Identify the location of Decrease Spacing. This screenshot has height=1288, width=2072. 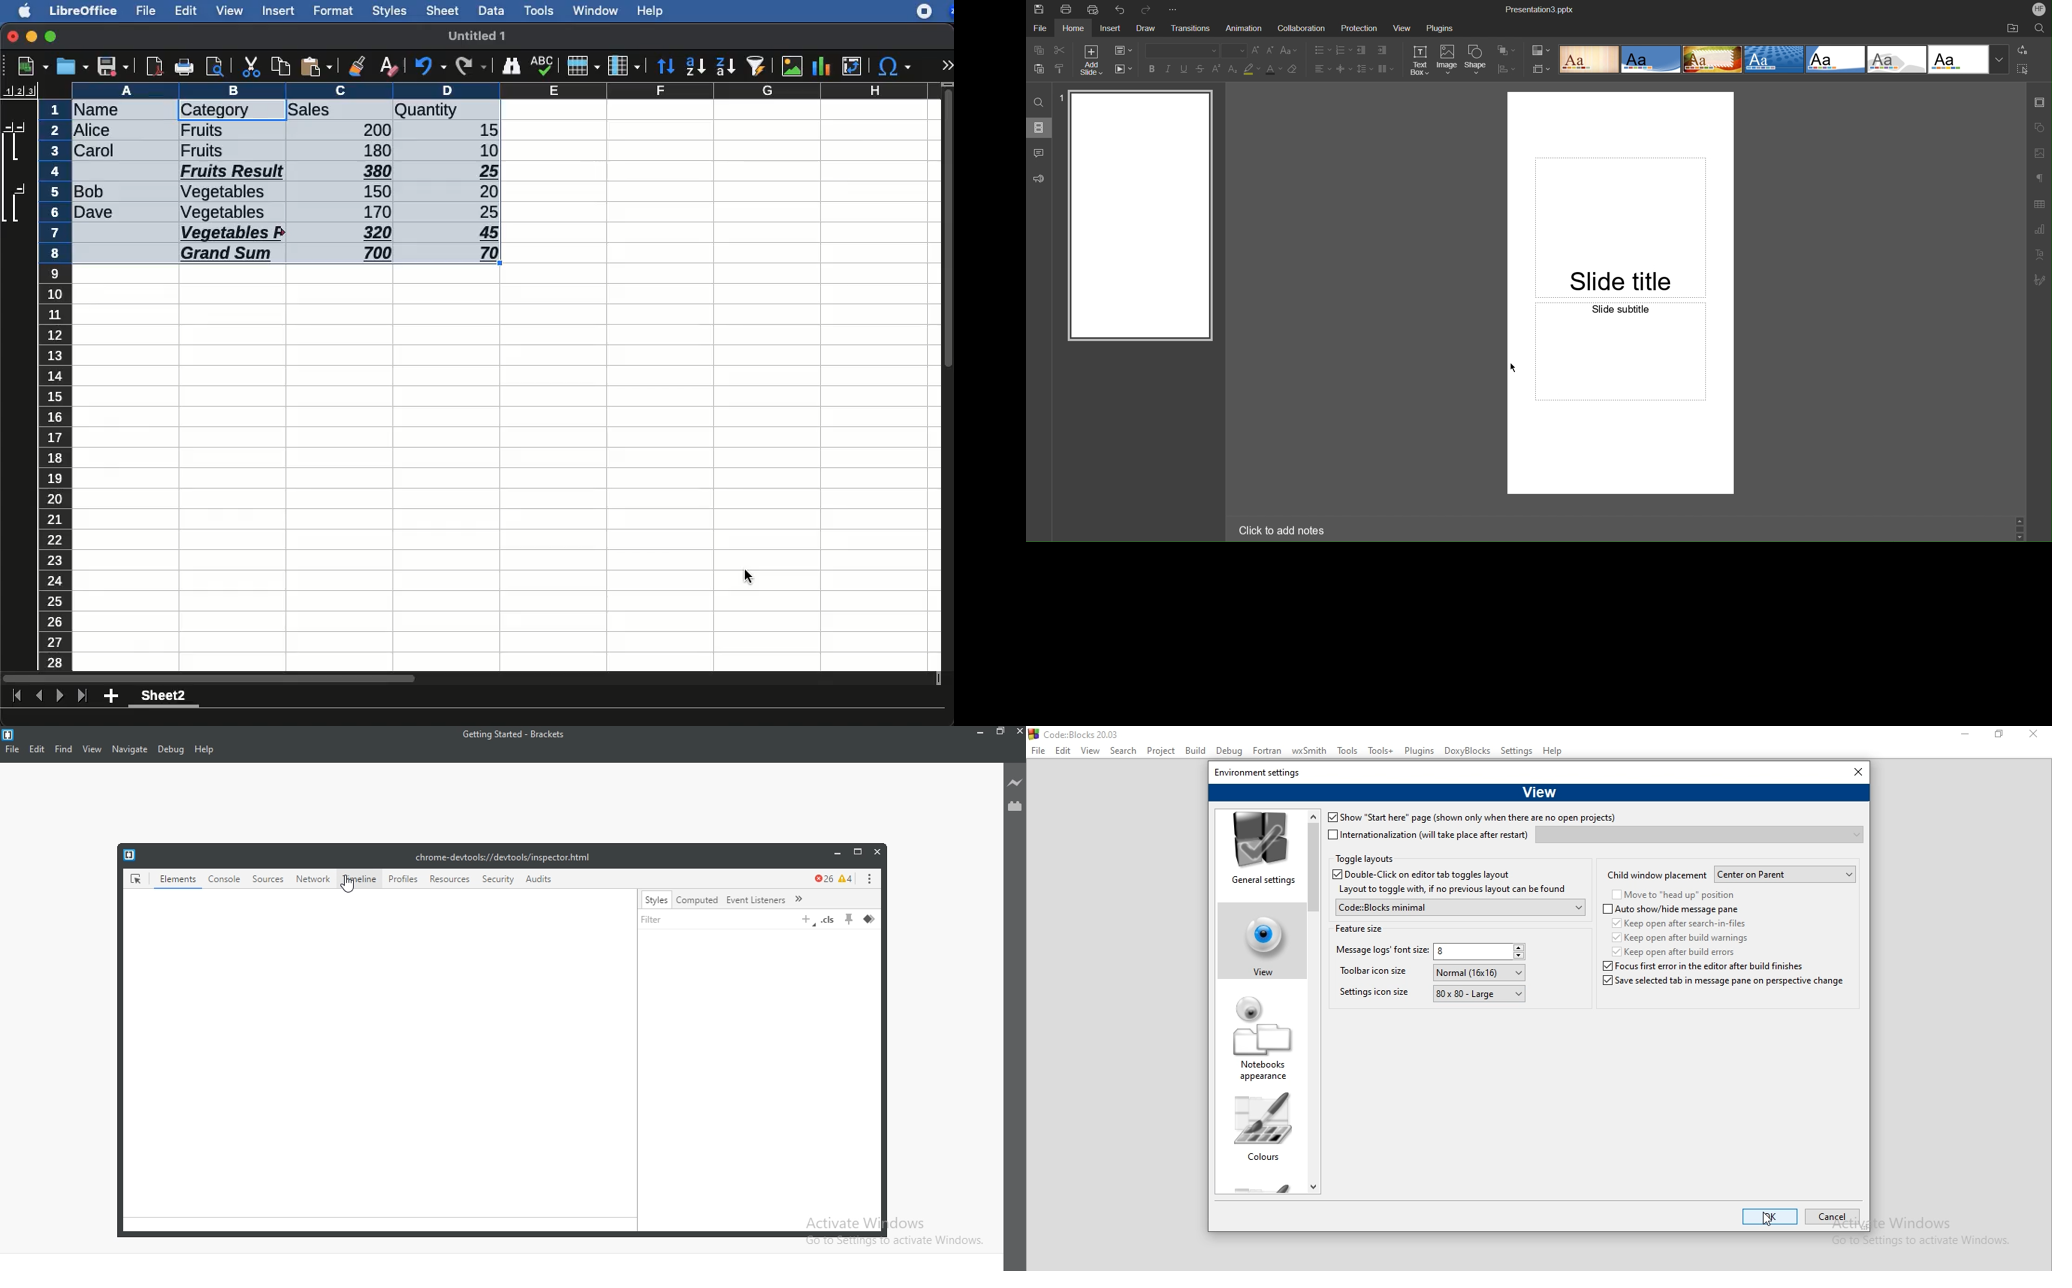
(1343, 69).